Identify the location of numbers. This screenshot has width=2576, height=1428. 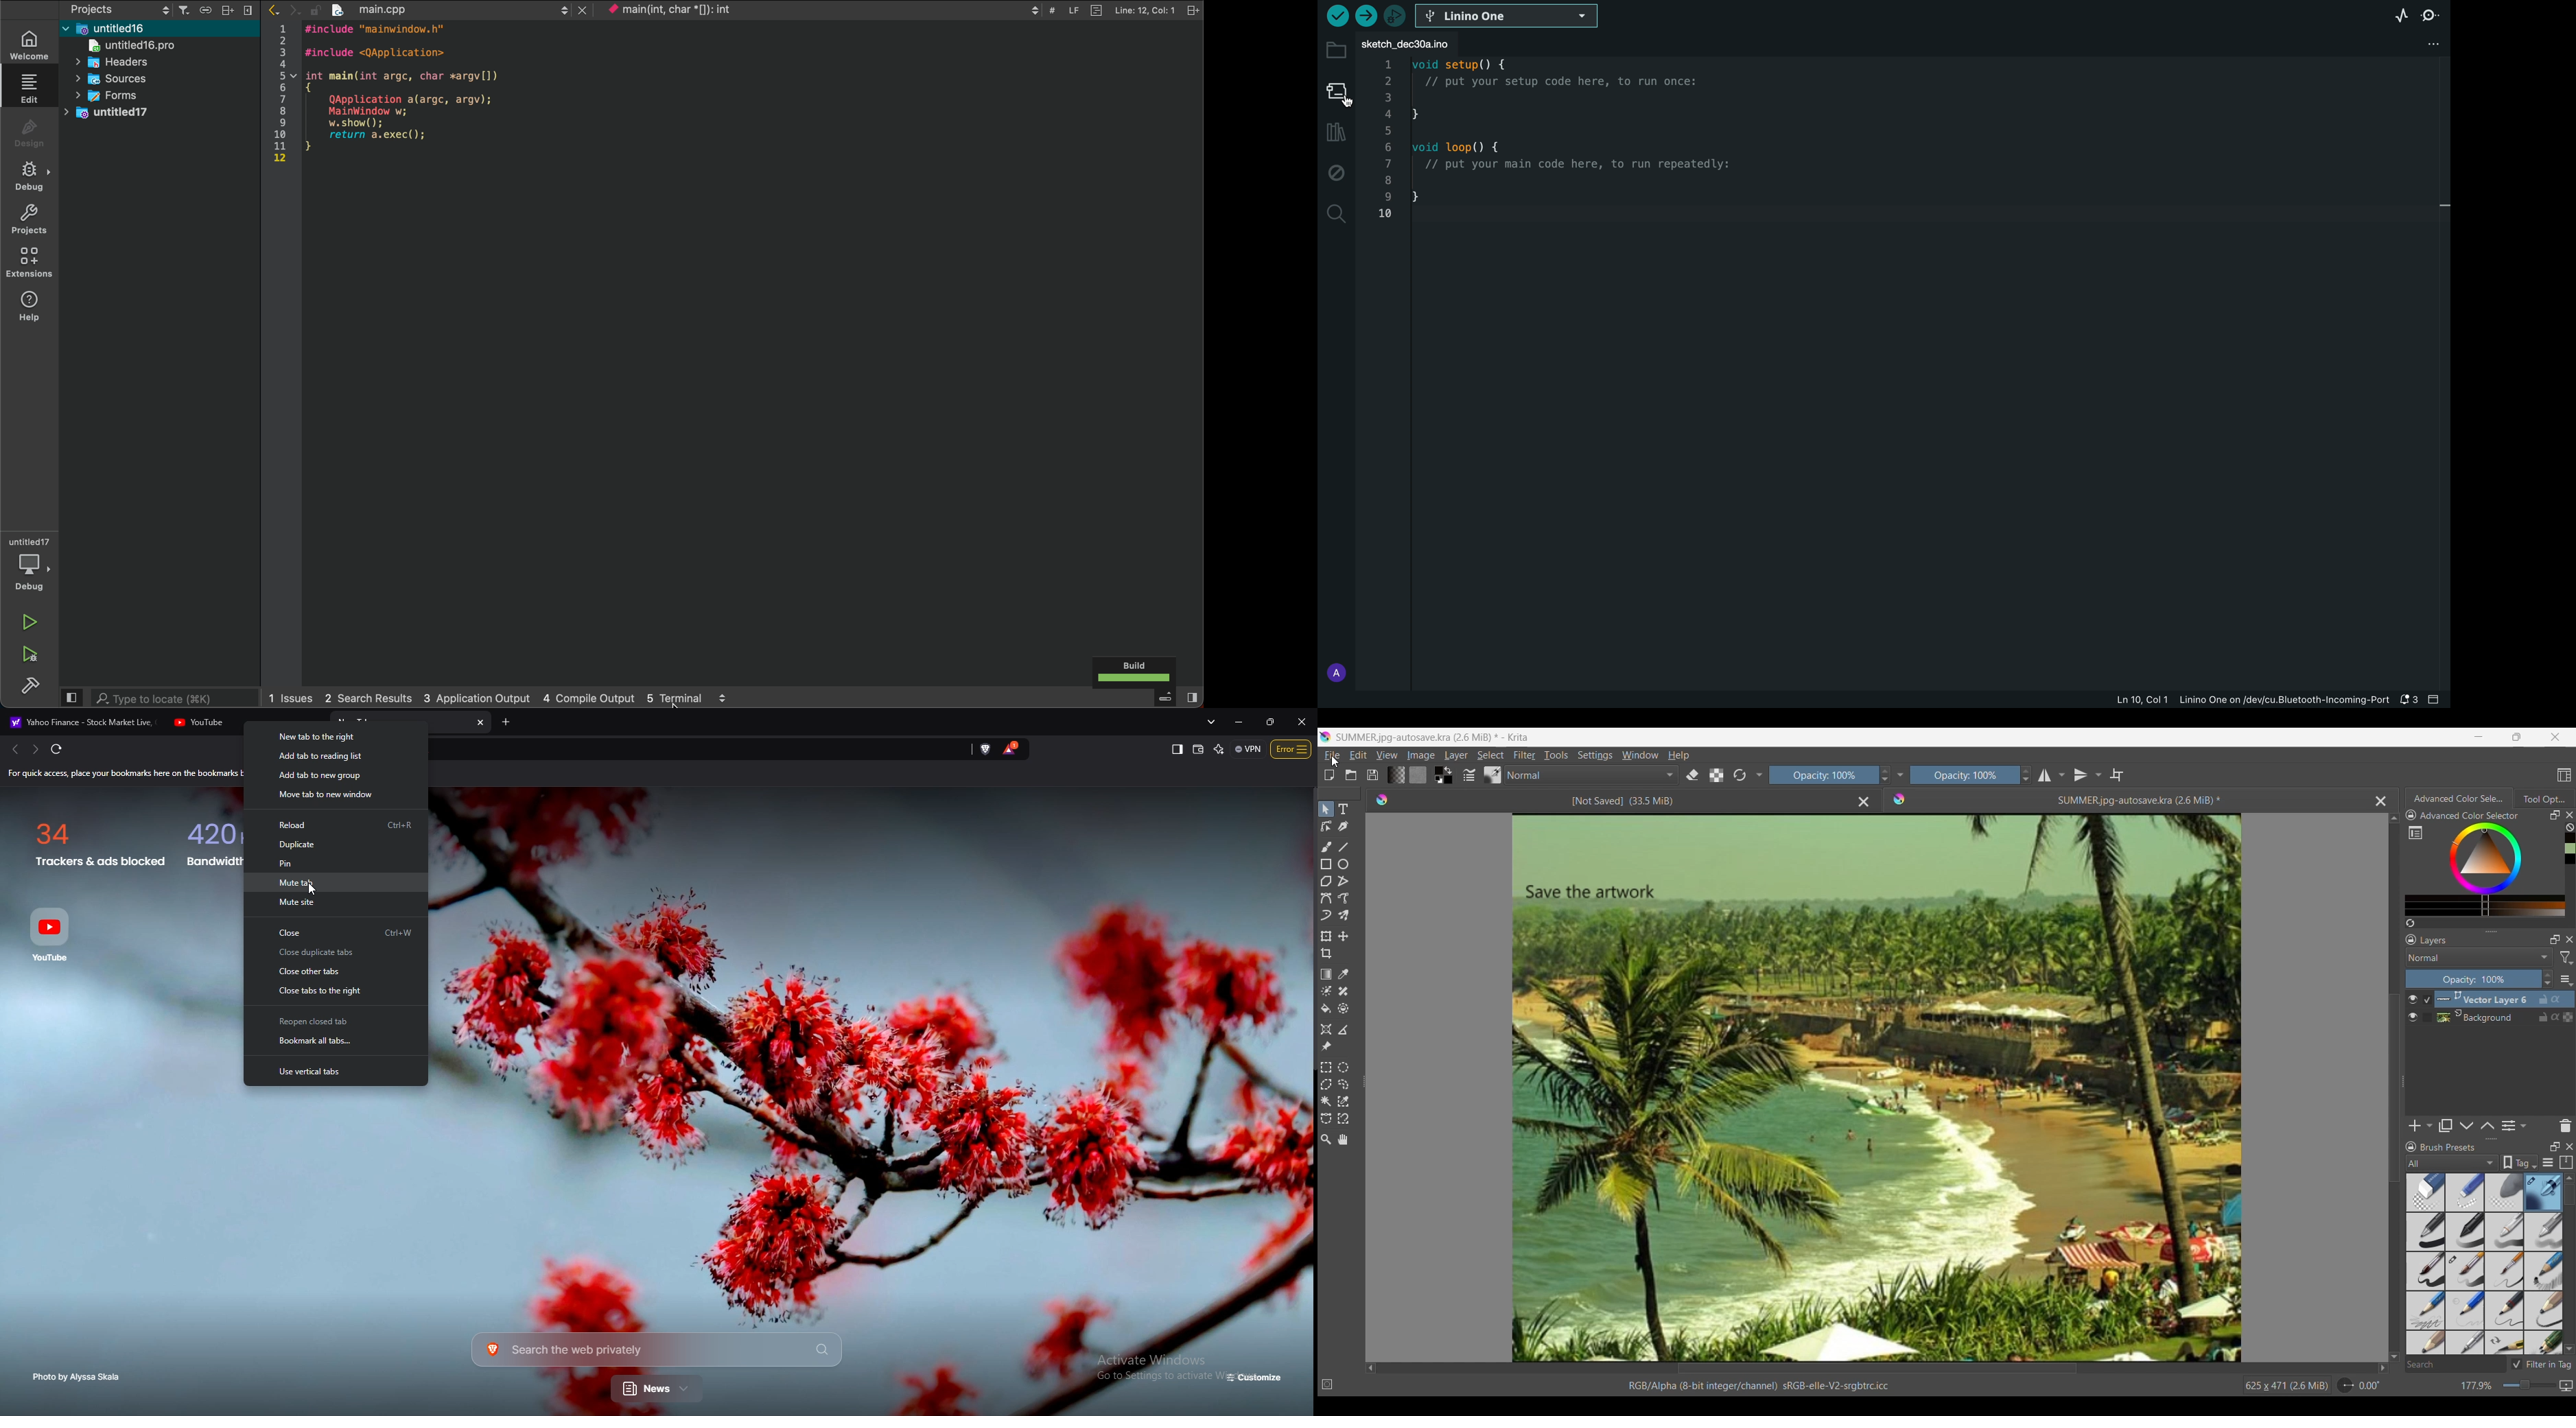
(280, 95).